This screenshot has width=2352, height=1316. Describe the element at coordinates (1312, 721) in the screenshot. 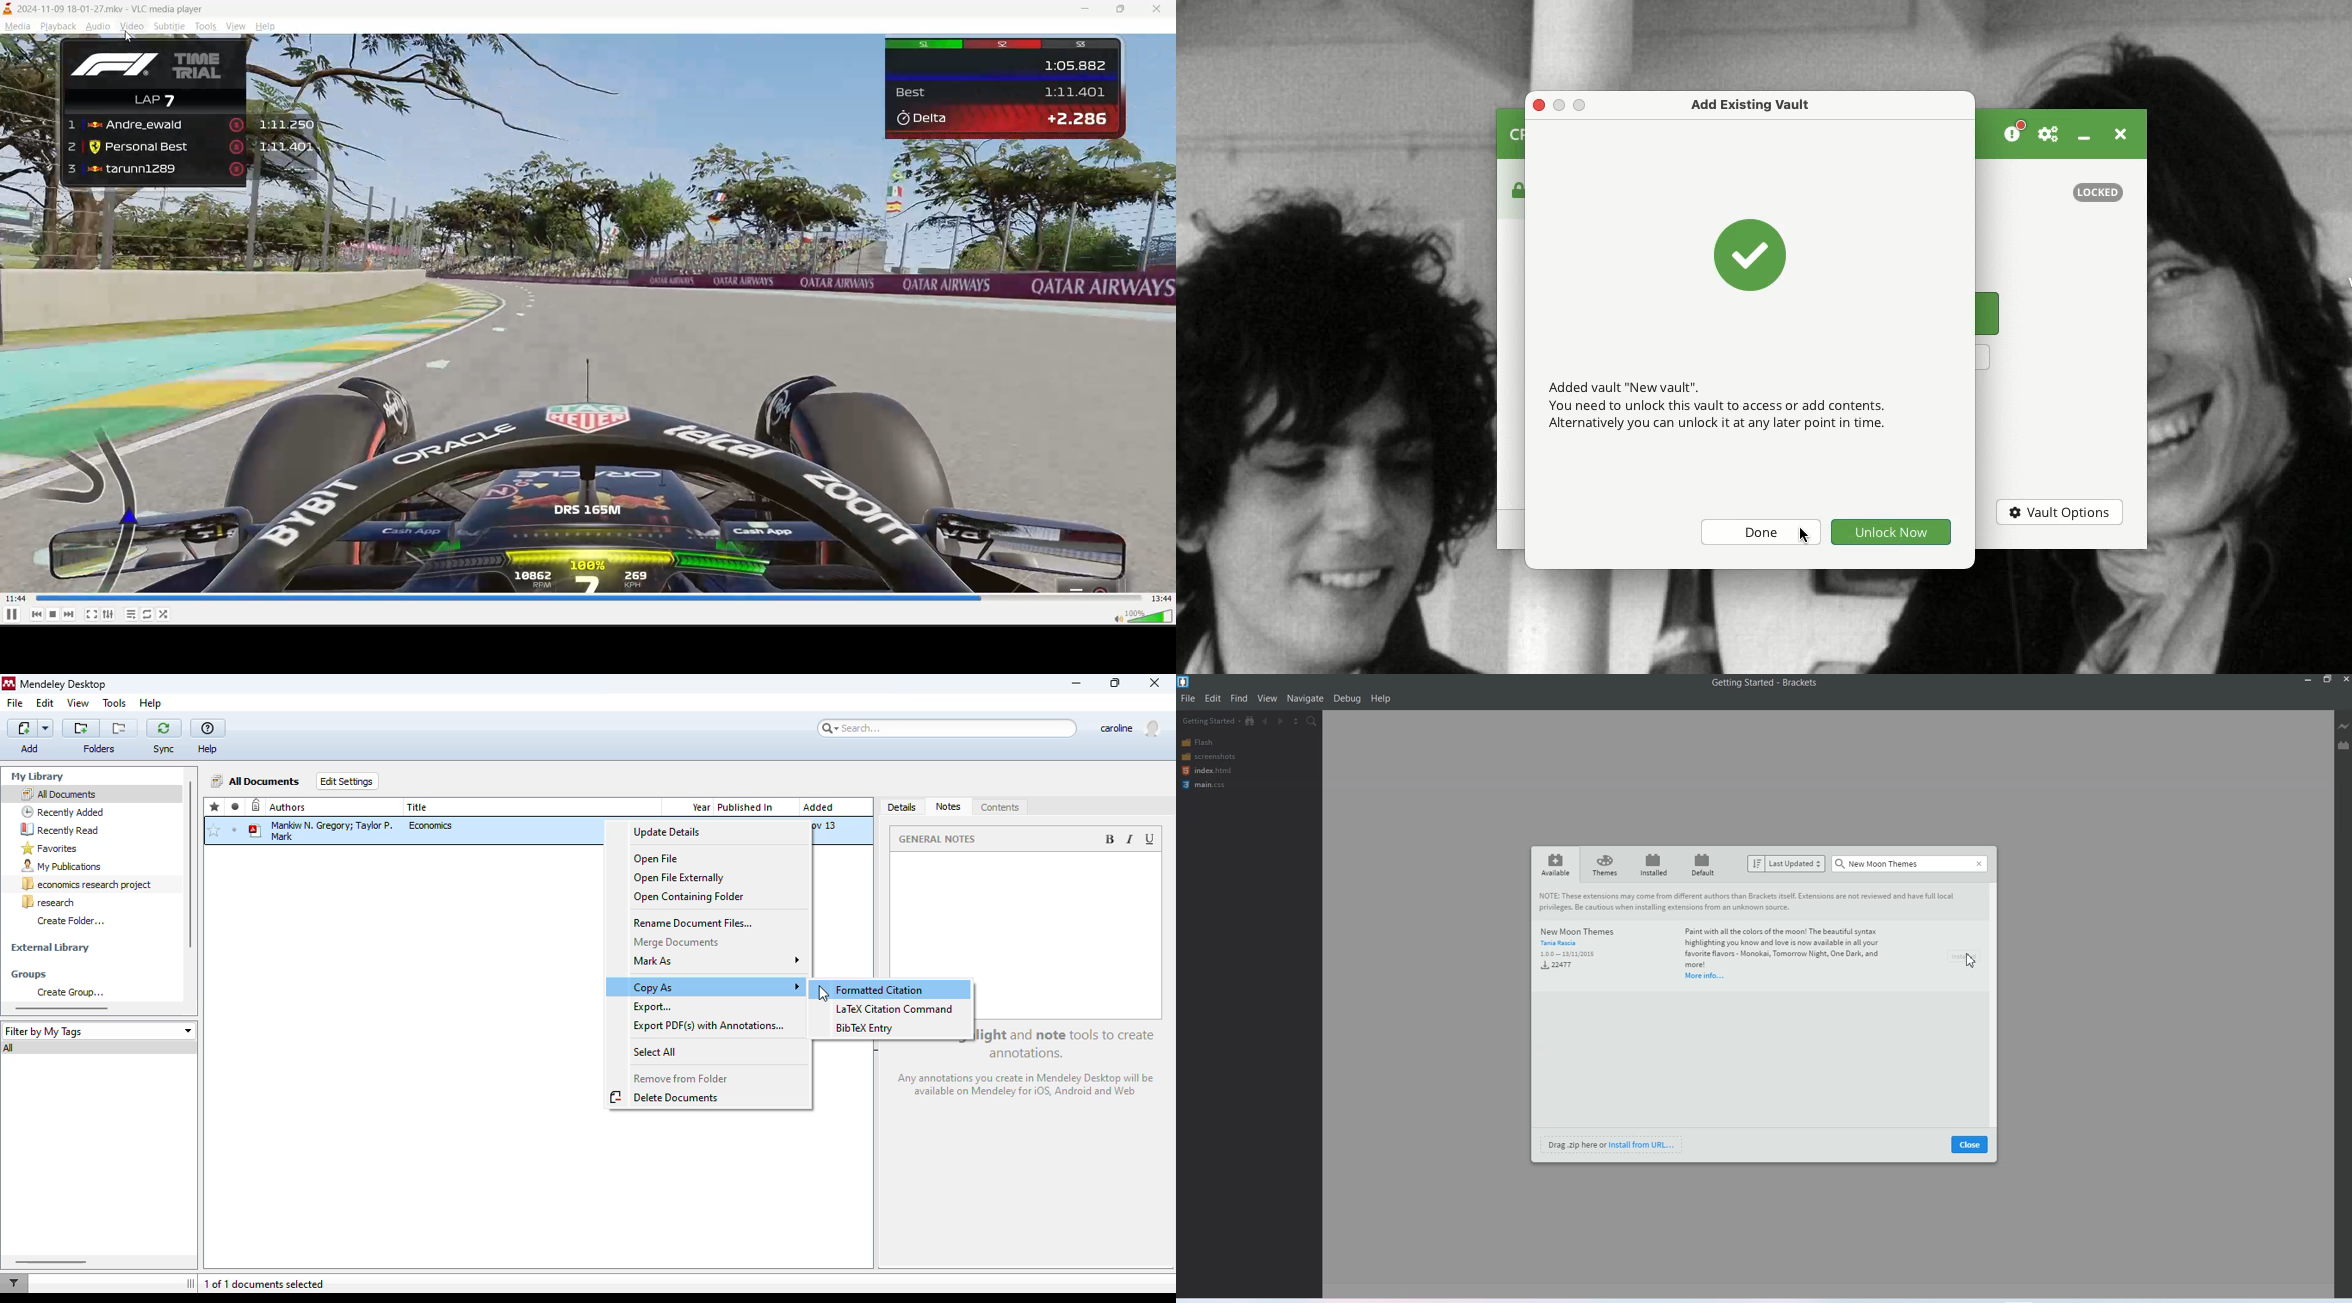

I see `Find in files` at that location.